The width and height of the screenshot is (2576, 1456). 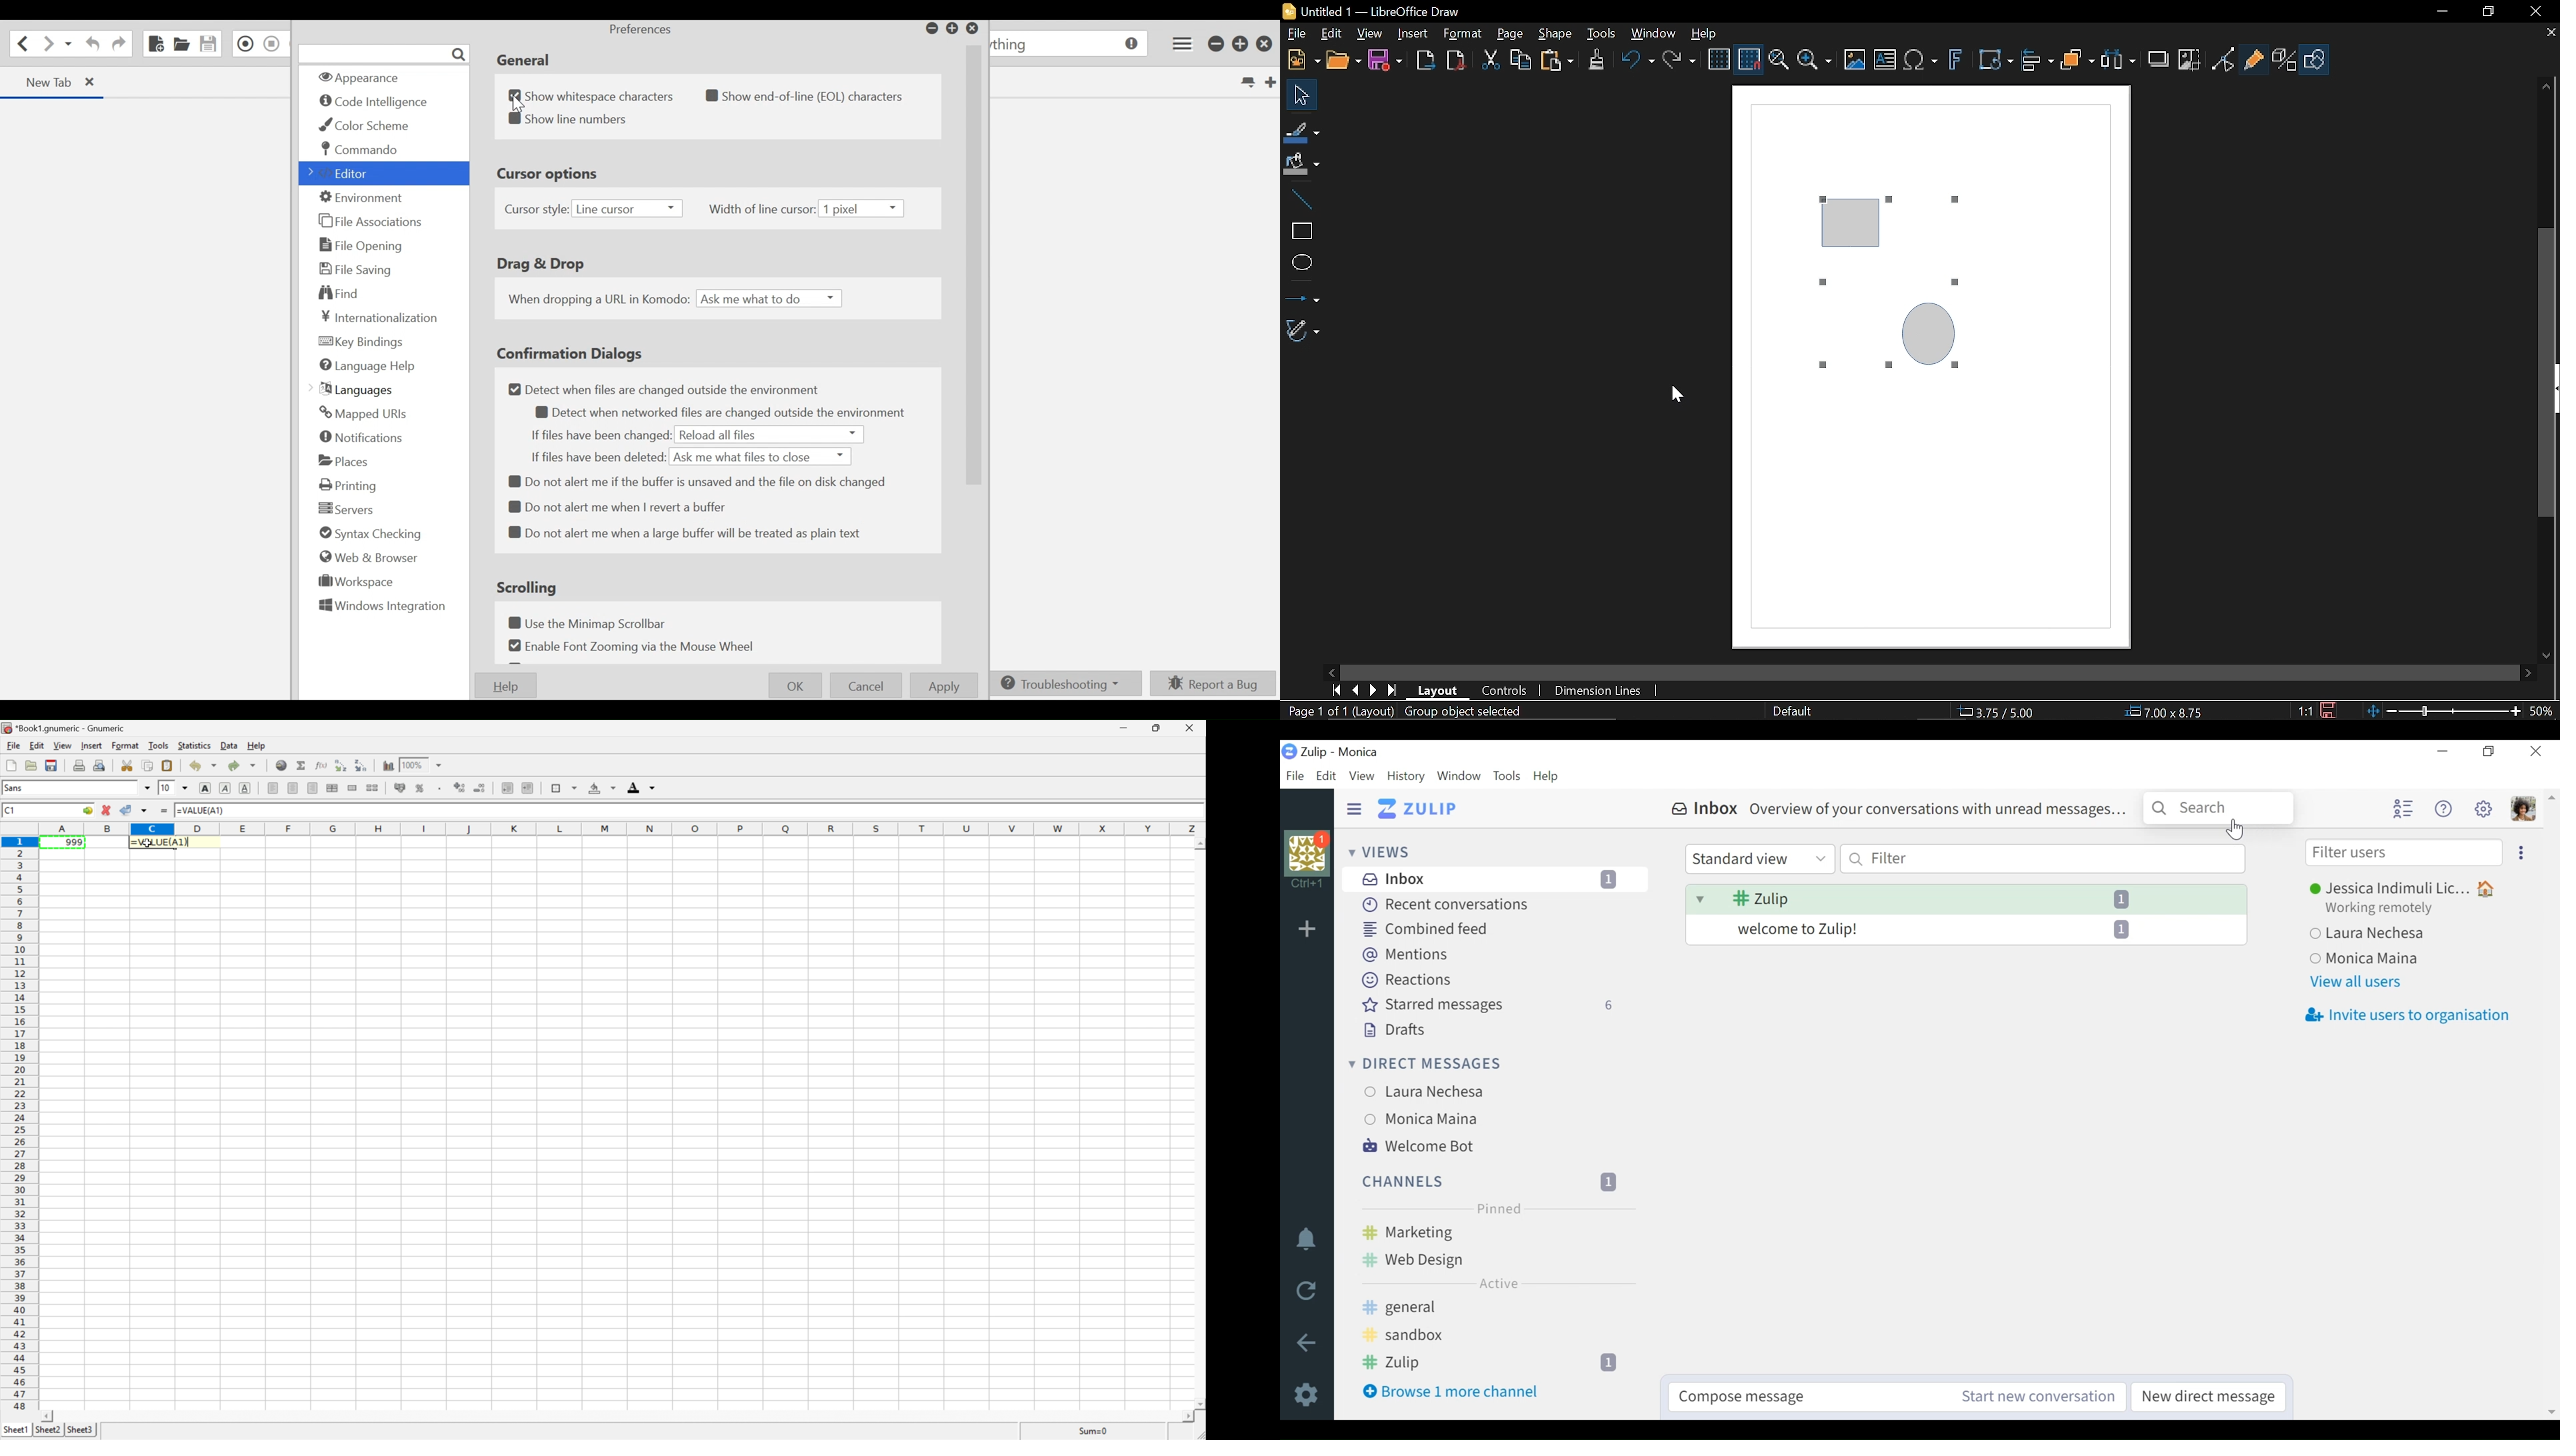 I want to click on Rectangle, so click(x=1299, y=229).